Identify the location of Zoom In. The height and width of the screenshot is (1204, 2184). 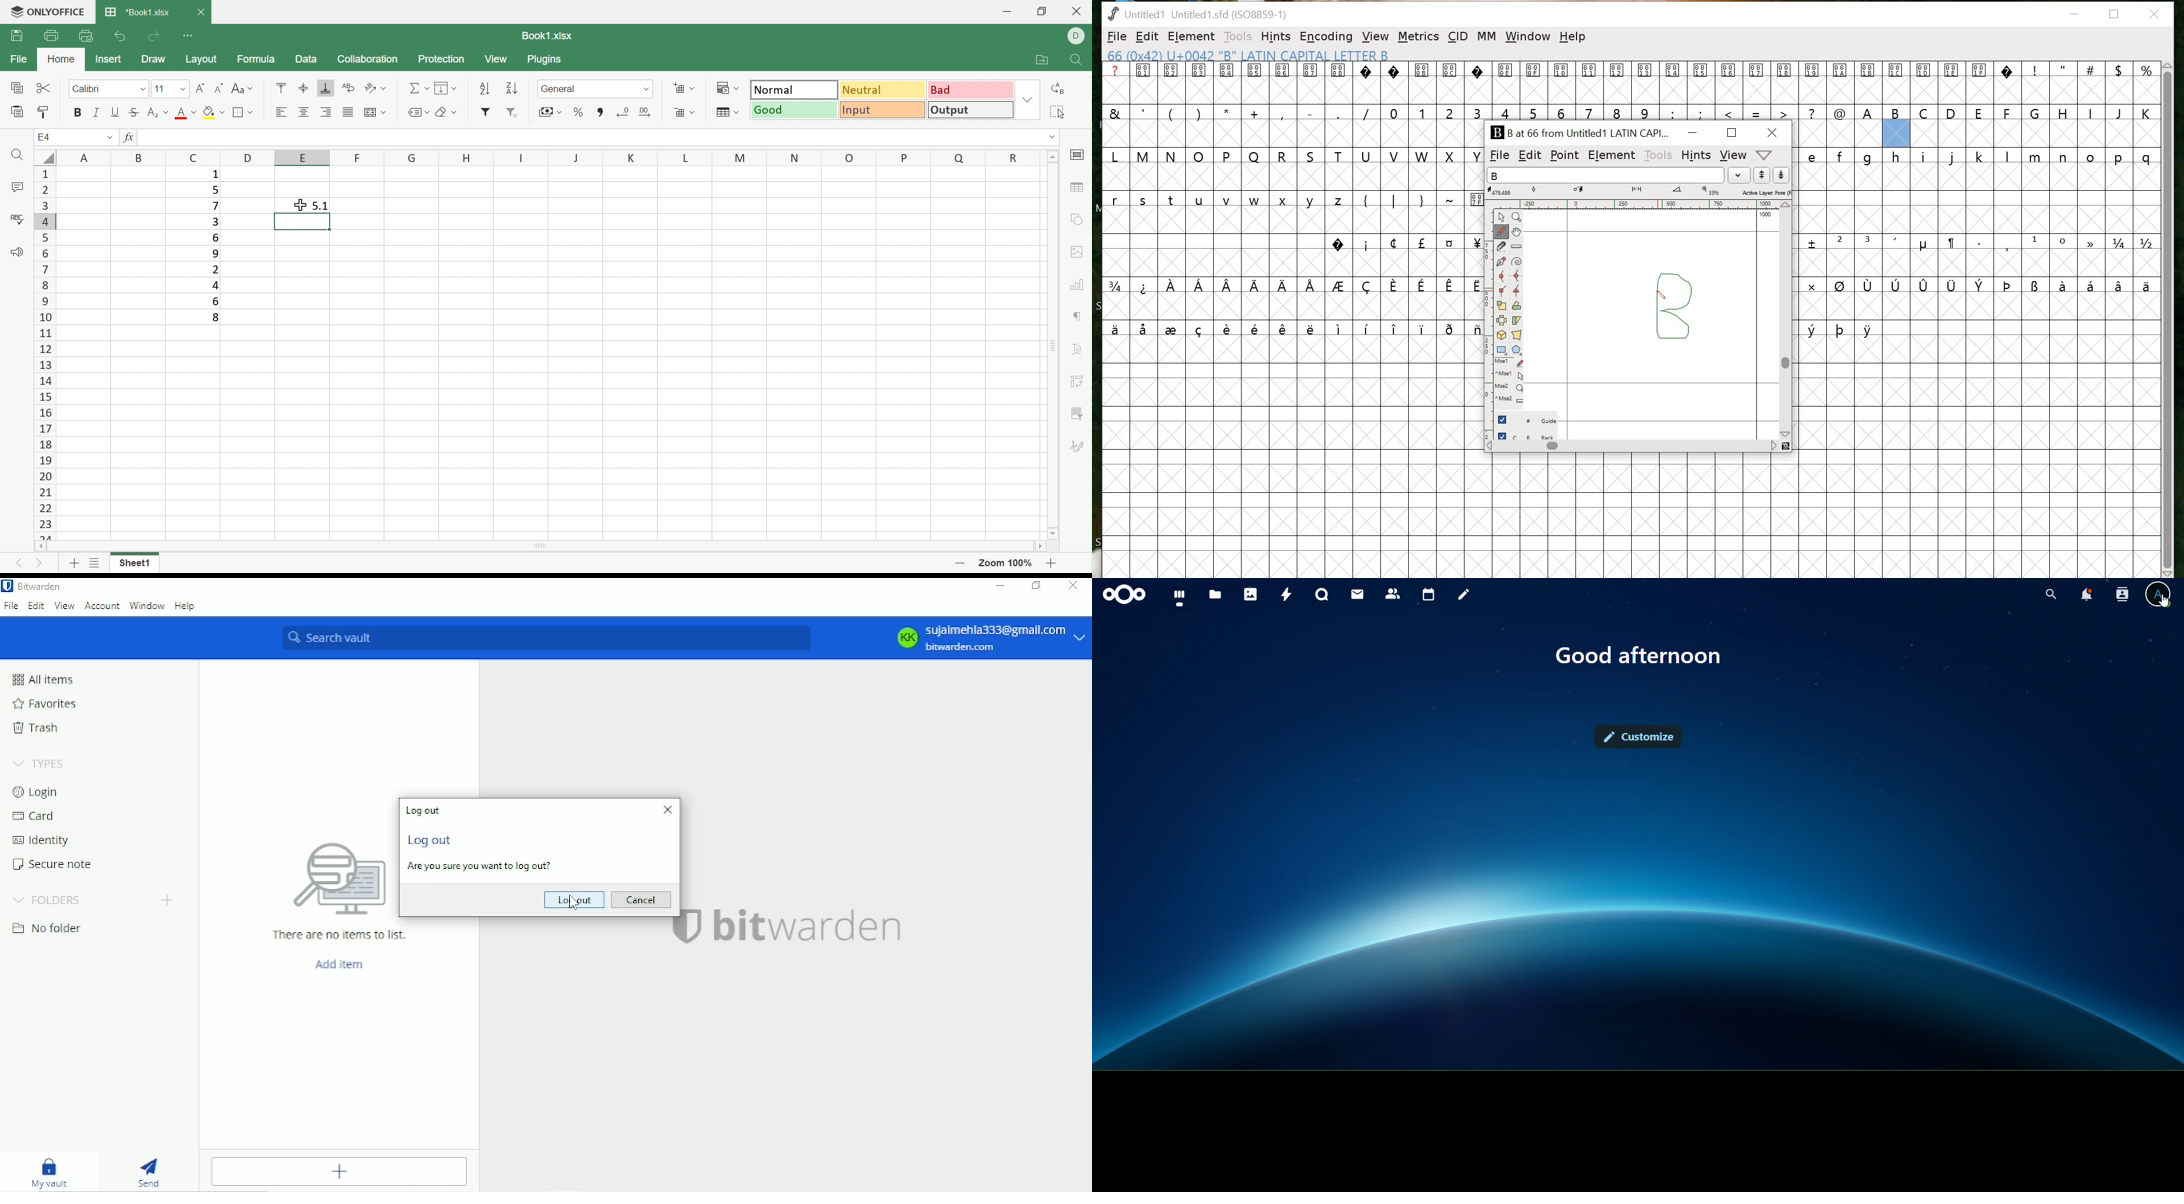
(1053, 566).